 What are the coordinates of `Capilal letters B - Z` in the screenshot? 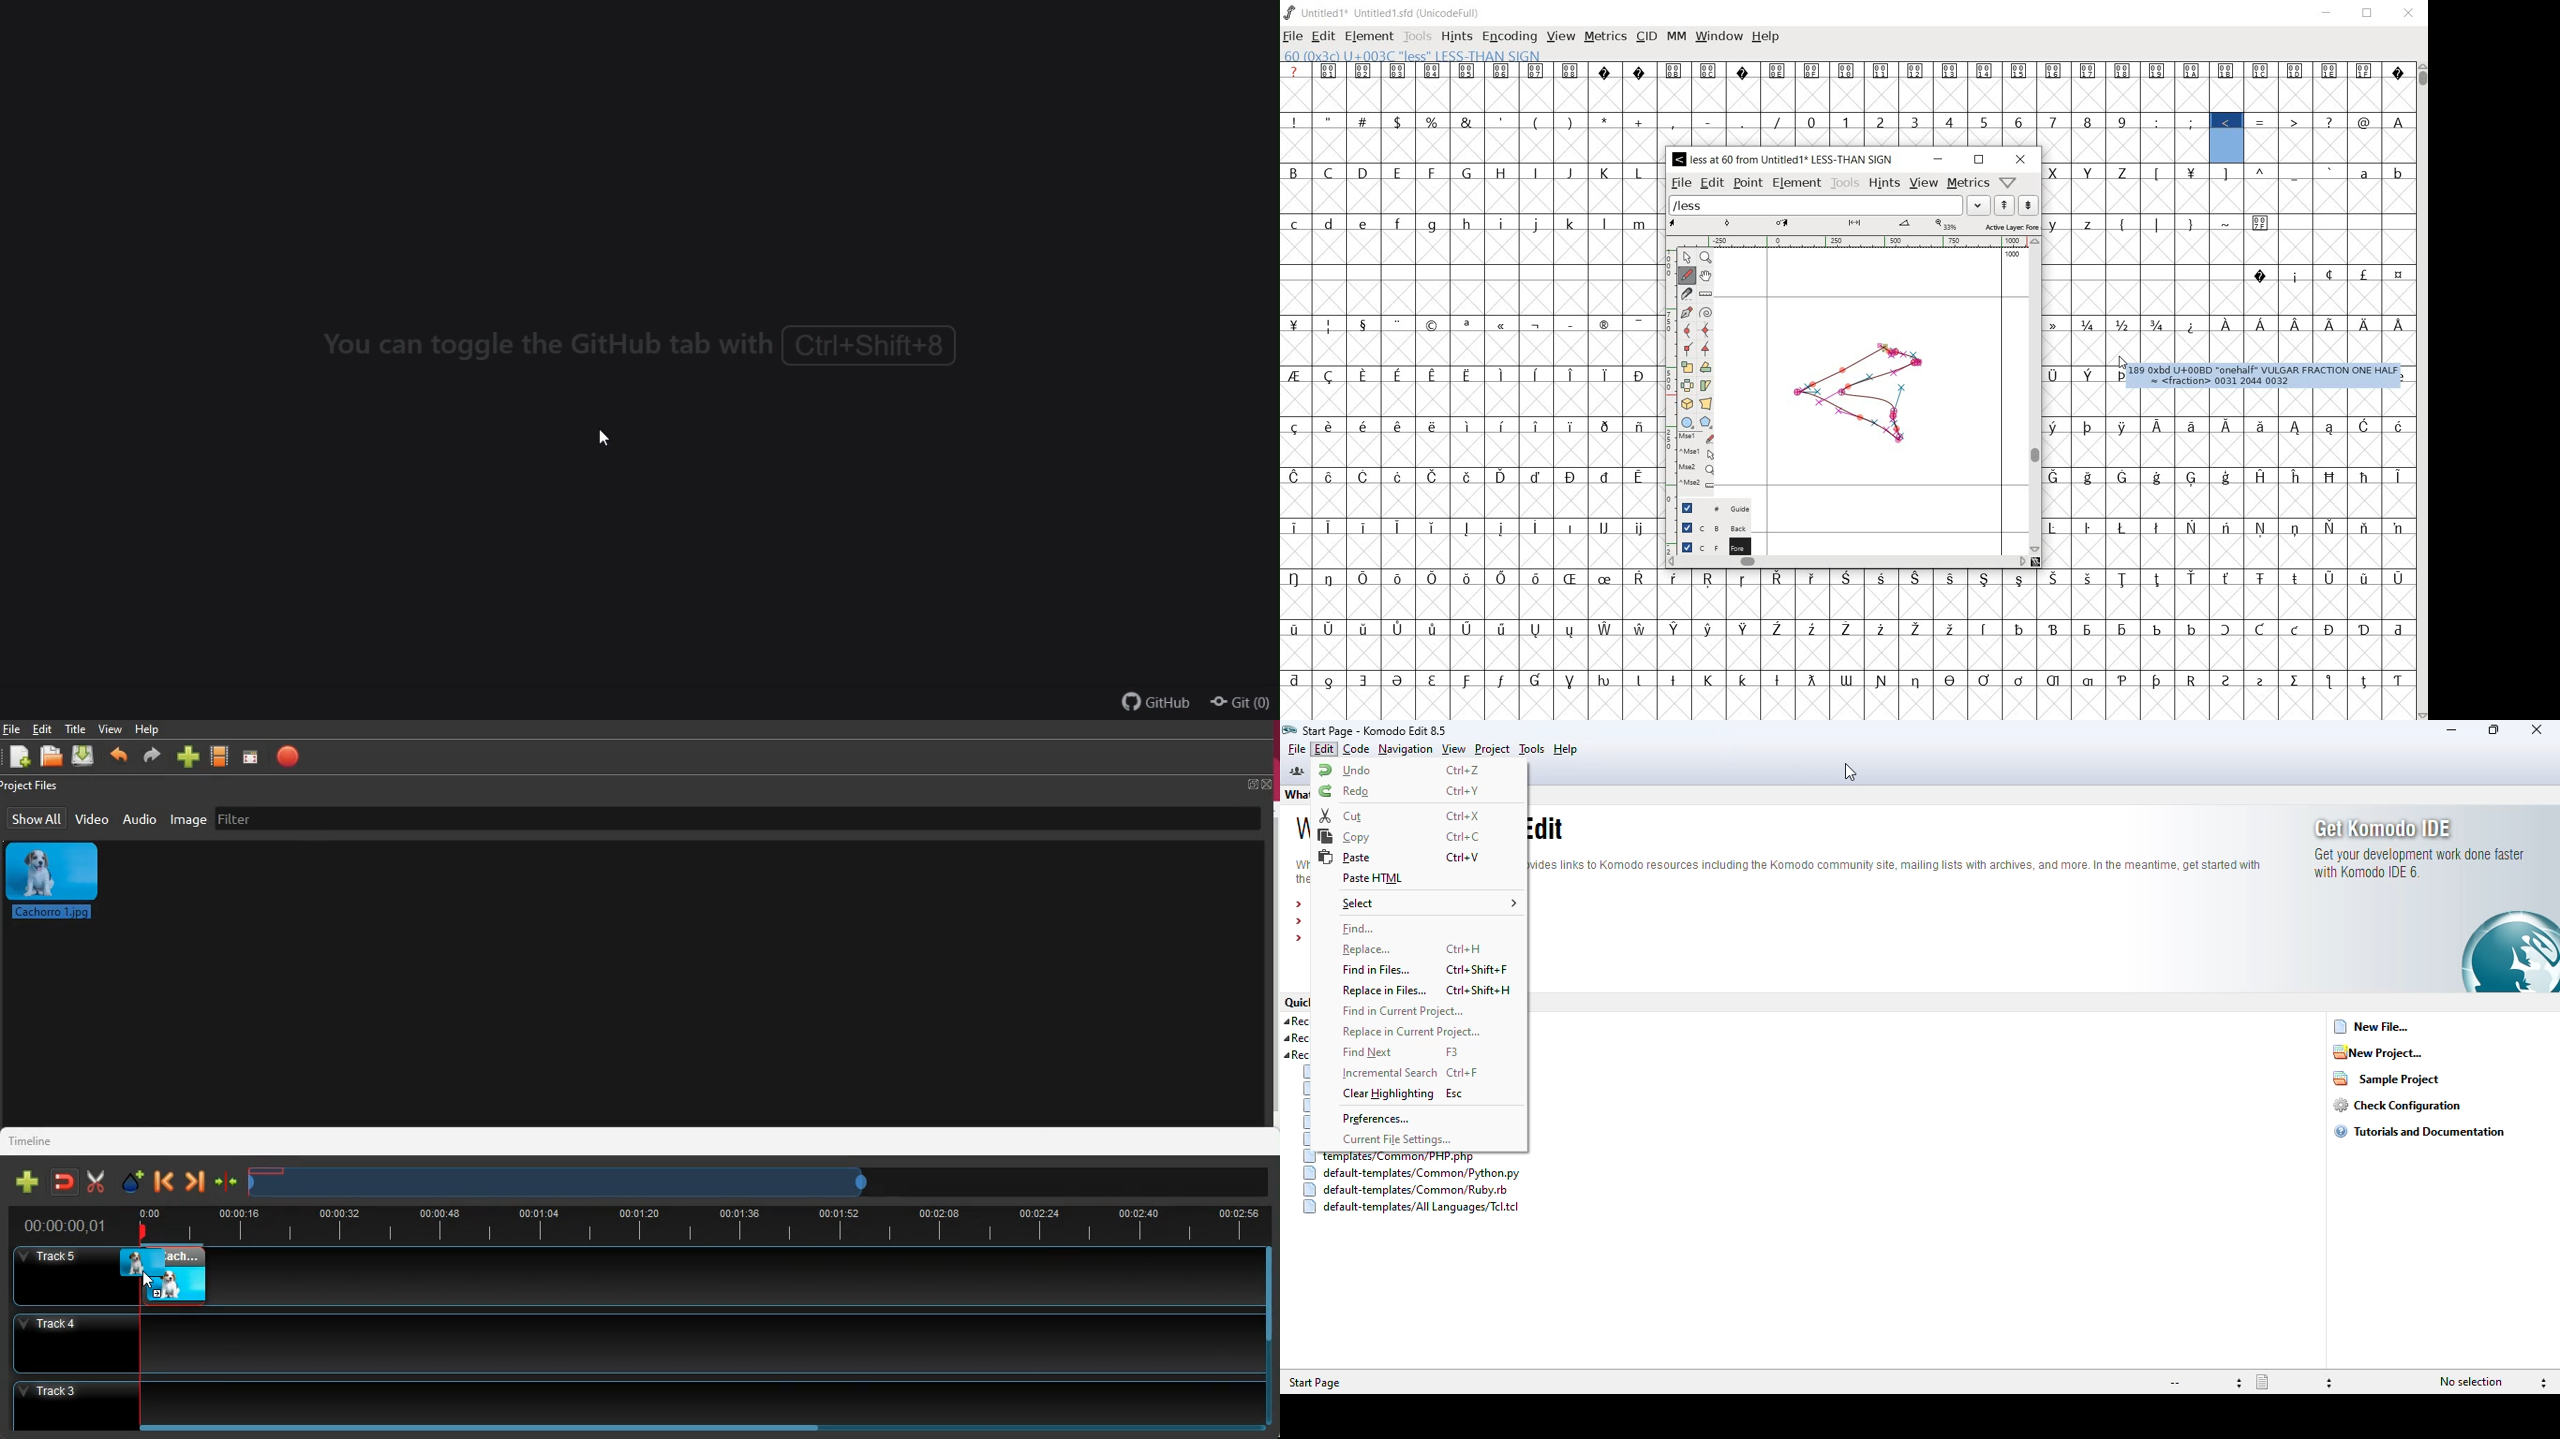 It's located at (1470, 173).